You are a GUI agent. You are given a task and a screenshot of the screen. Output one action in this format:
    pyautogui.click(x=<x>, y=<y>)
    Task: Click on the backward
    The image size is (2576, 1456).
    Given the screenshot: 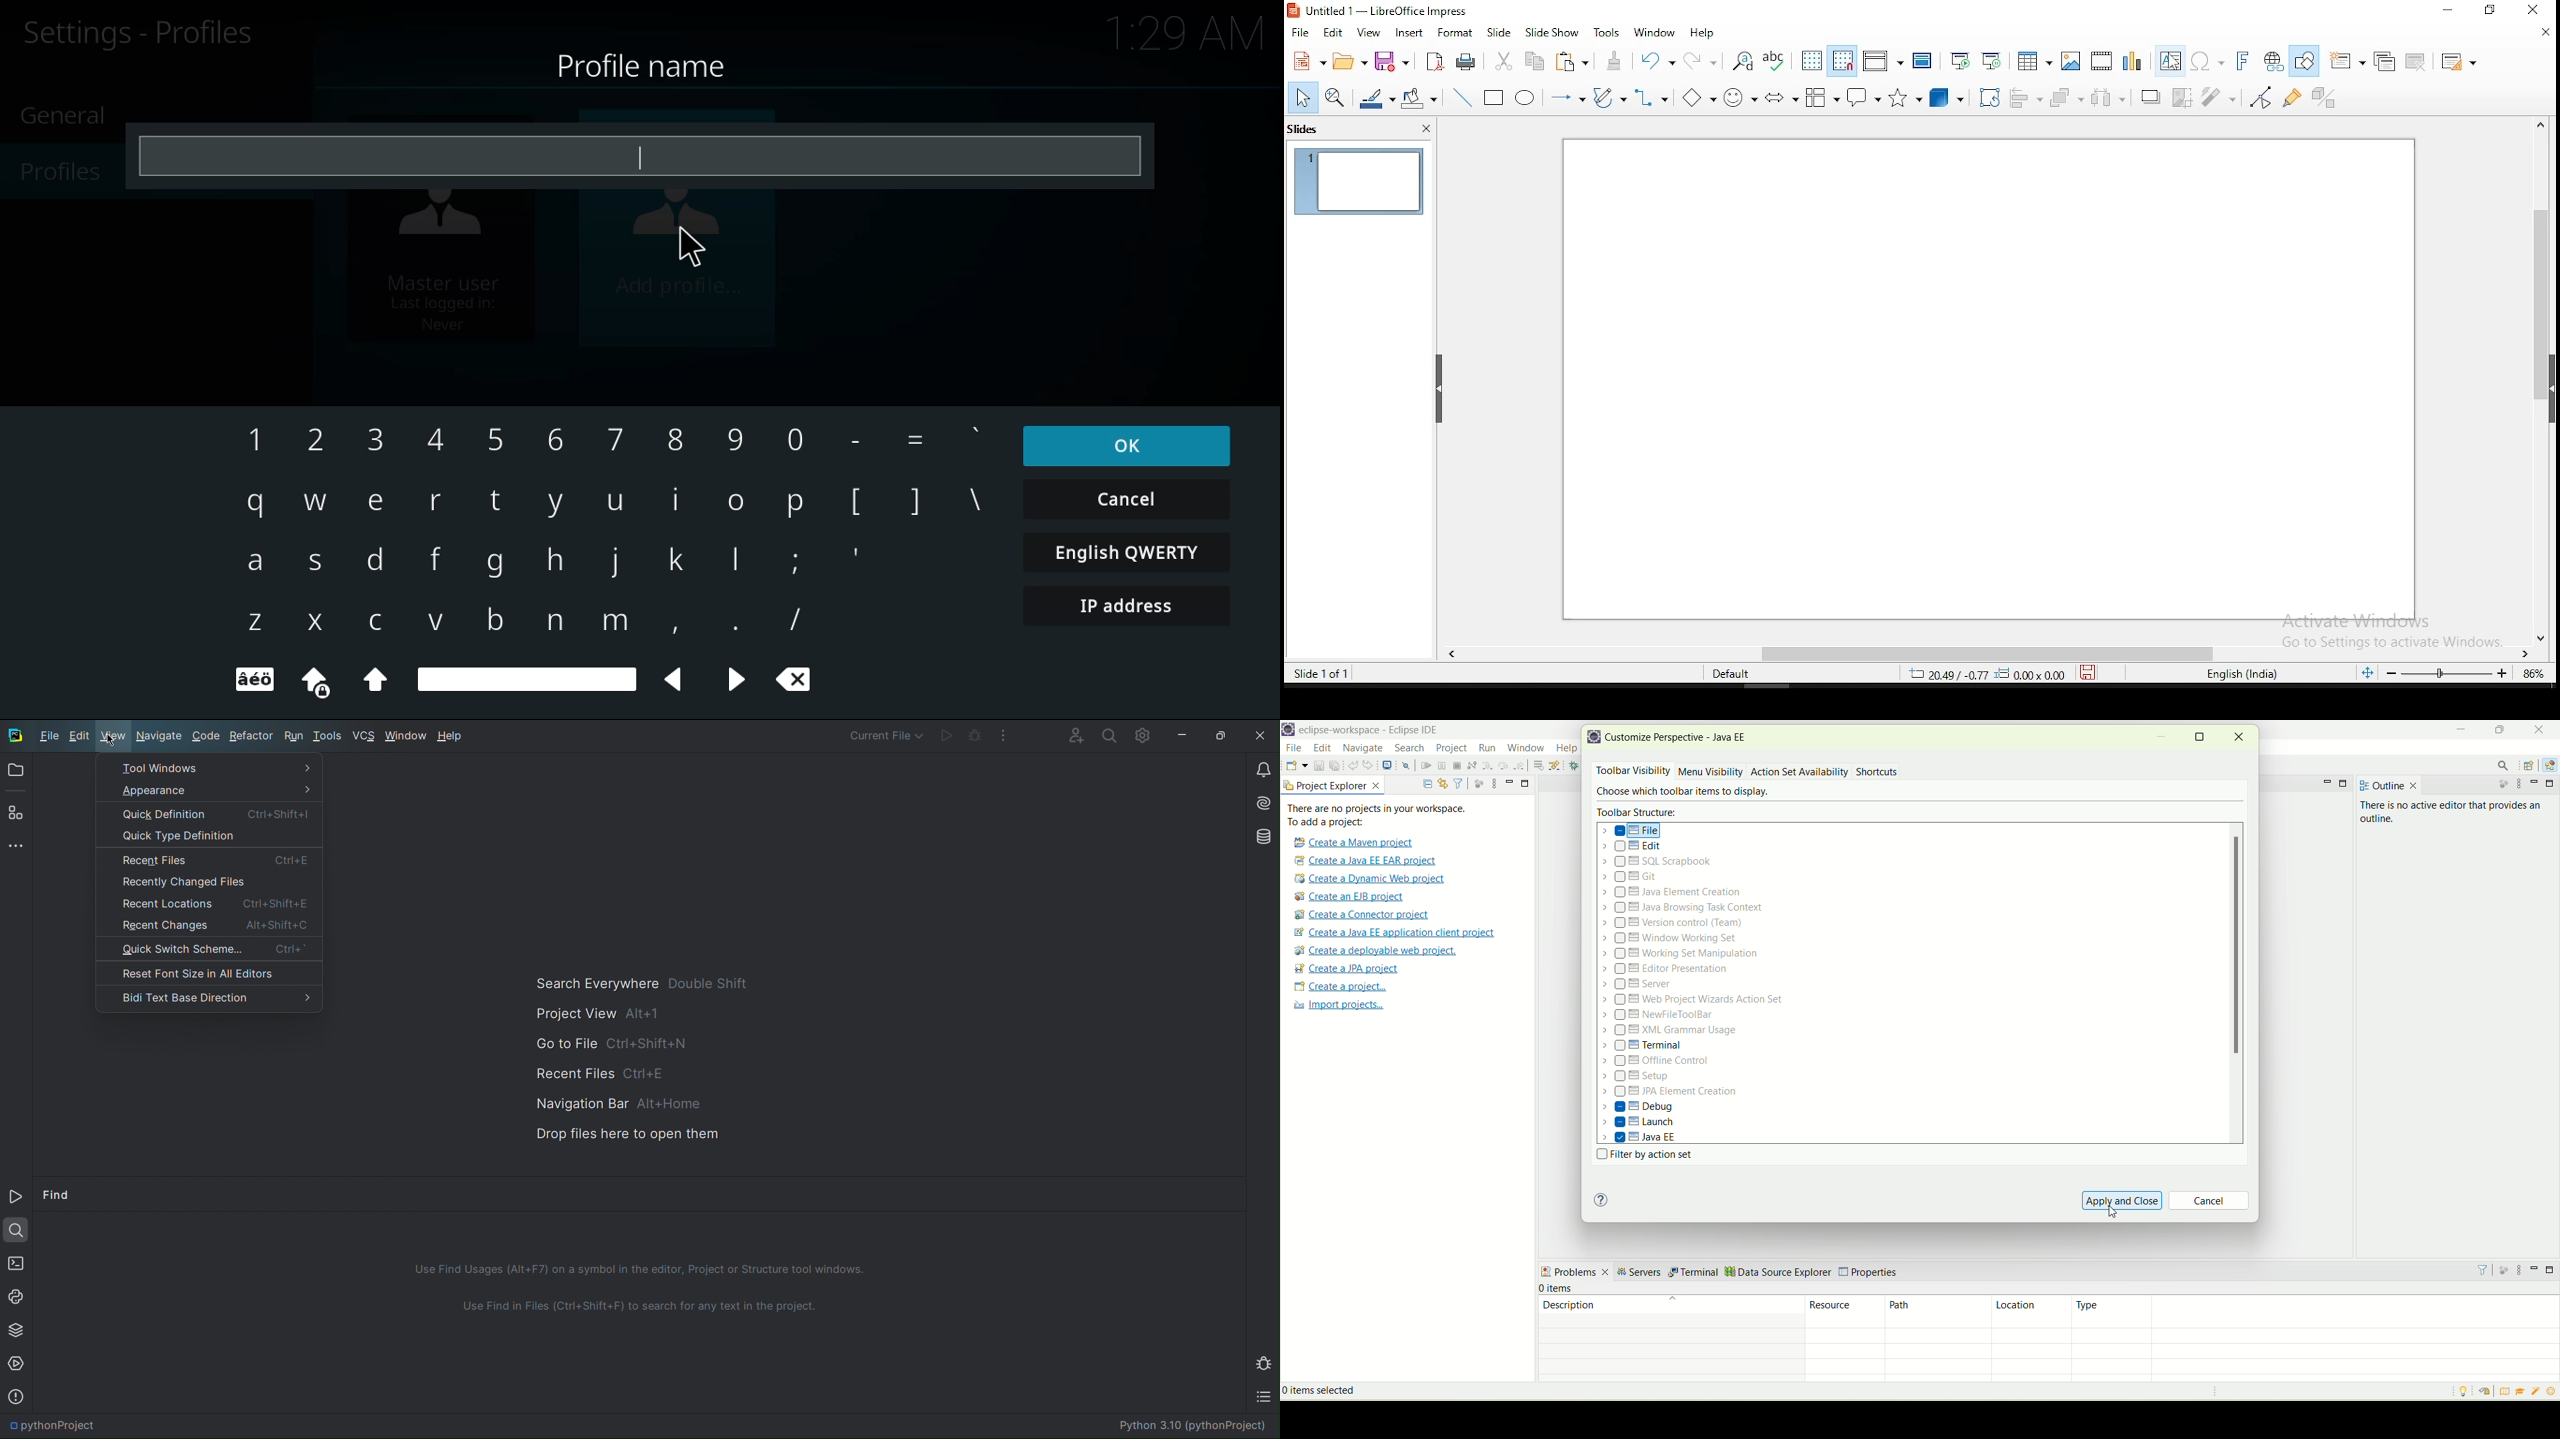 What is the action you would take?
    pyautogui.click(x=729, y=680)
    